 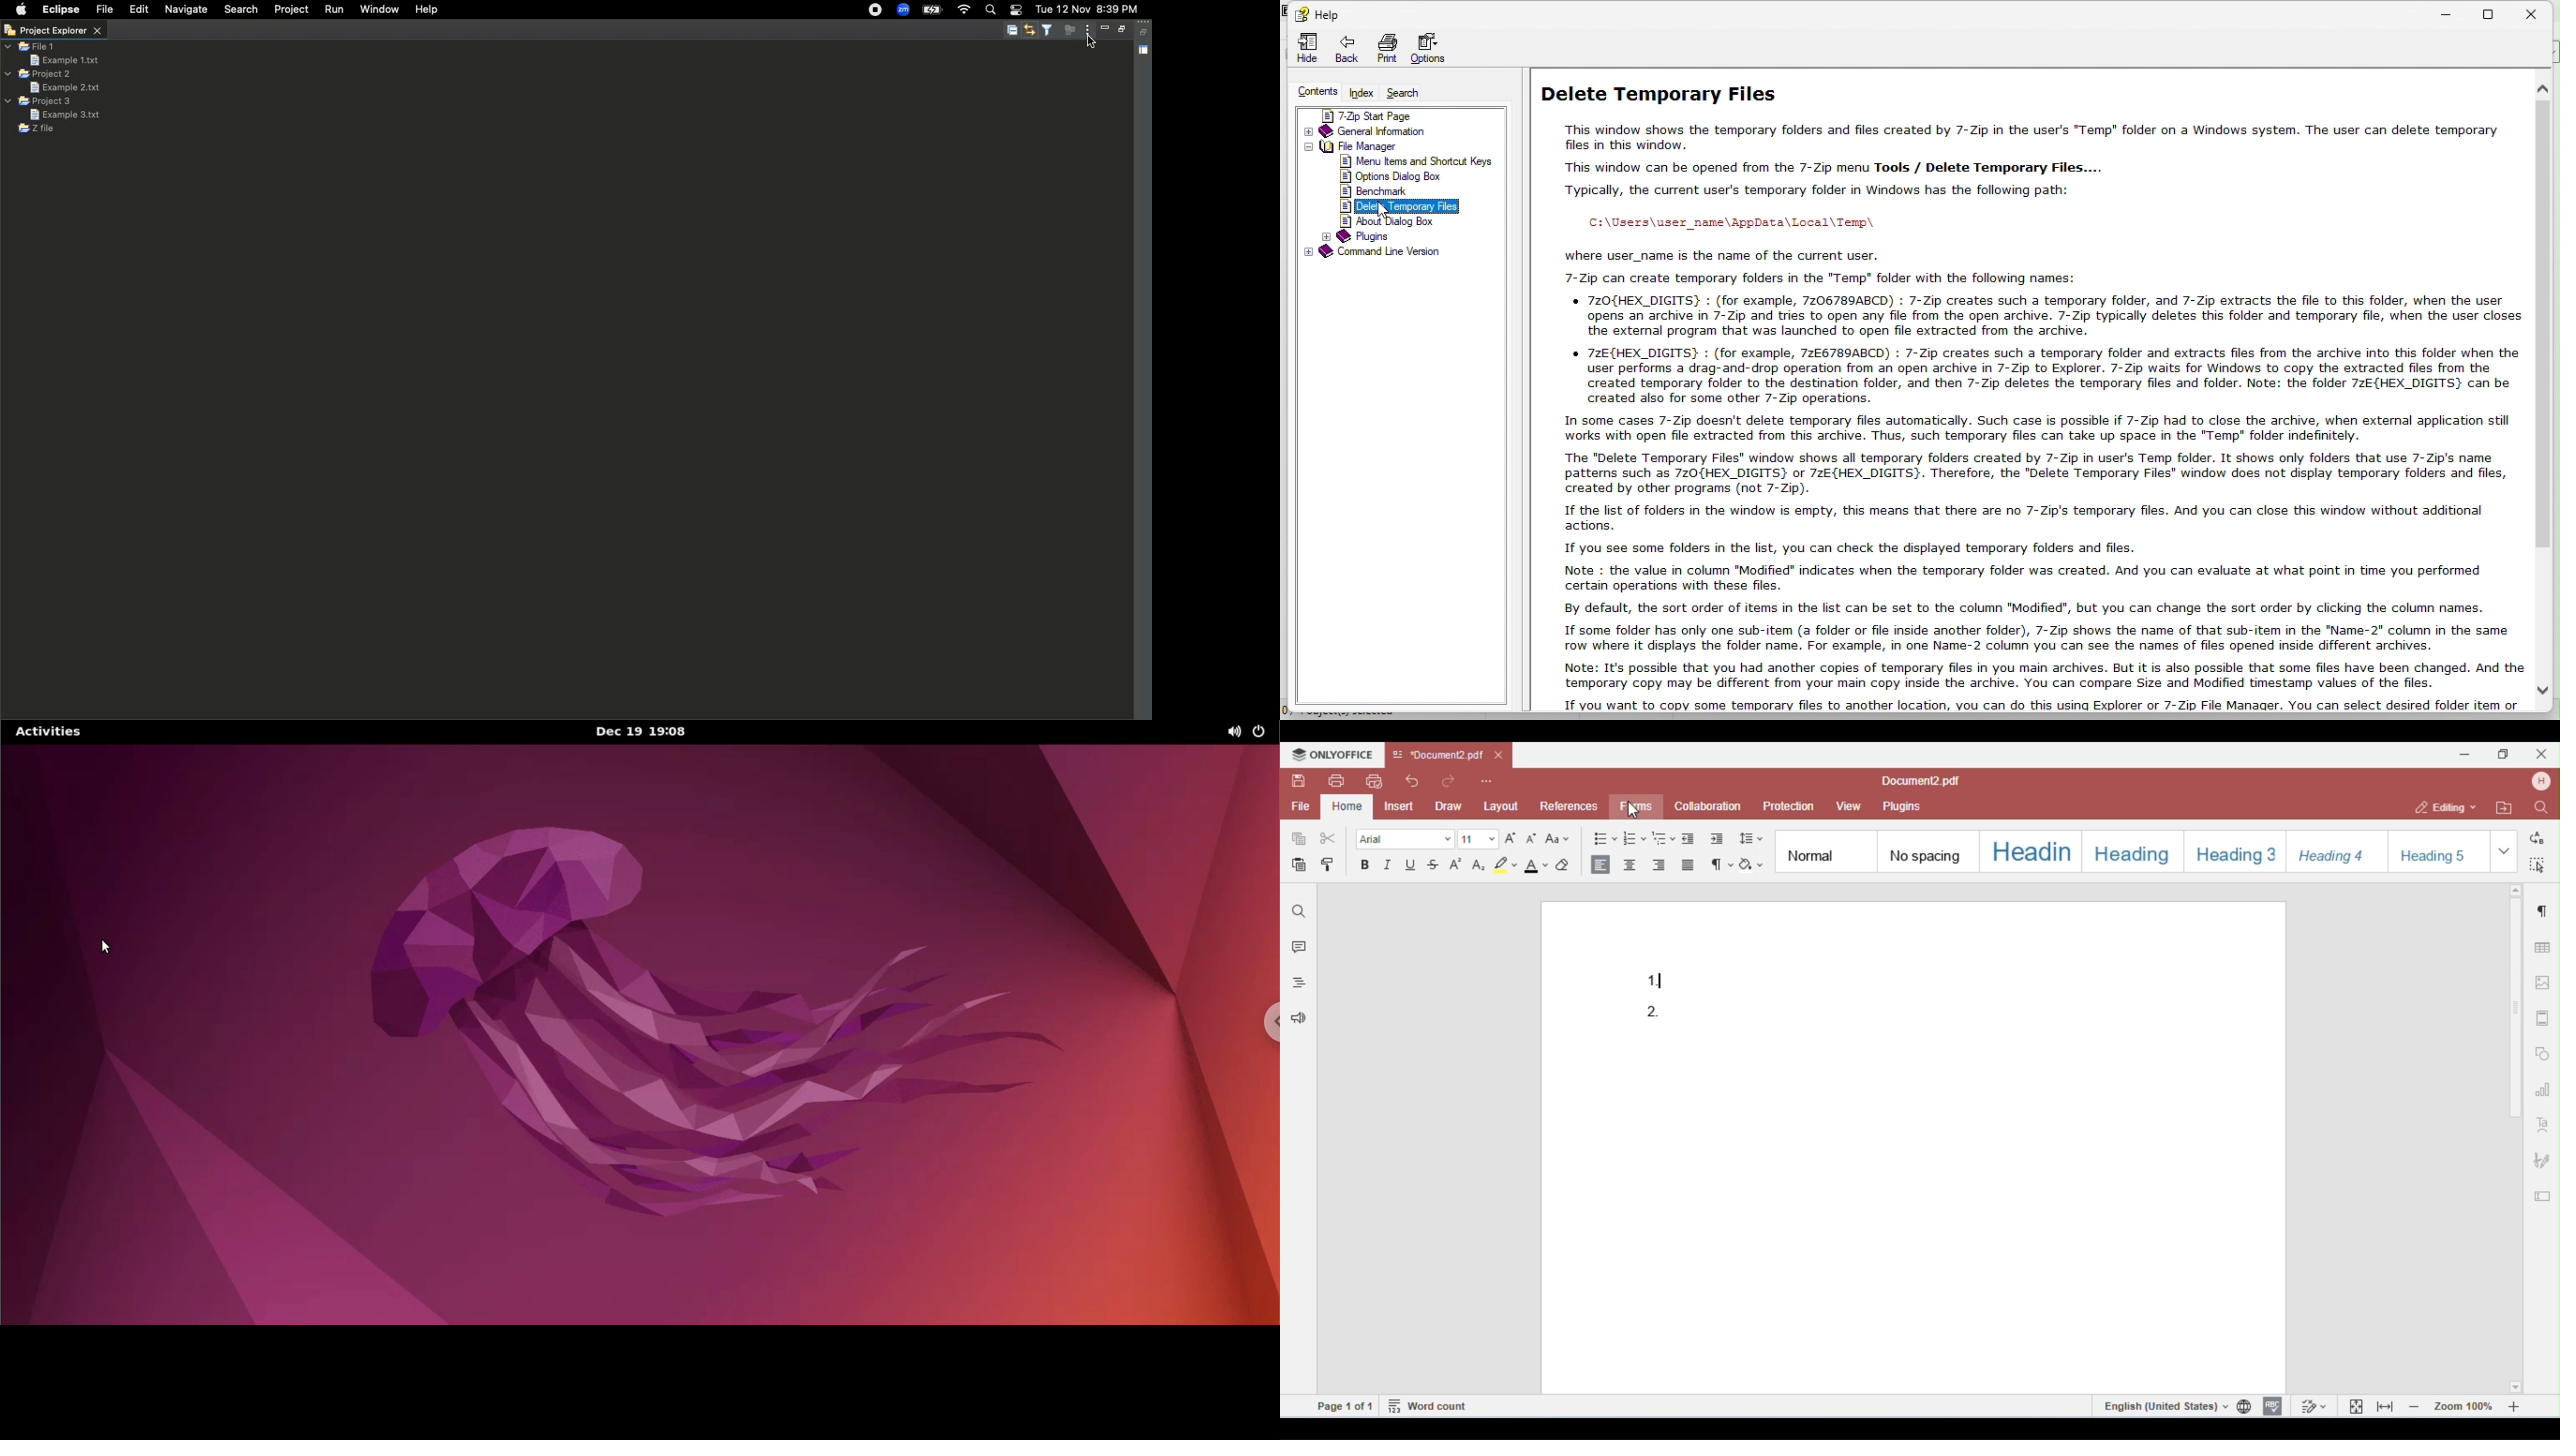 I want to click on cursor, so click(x=1383, y=210).